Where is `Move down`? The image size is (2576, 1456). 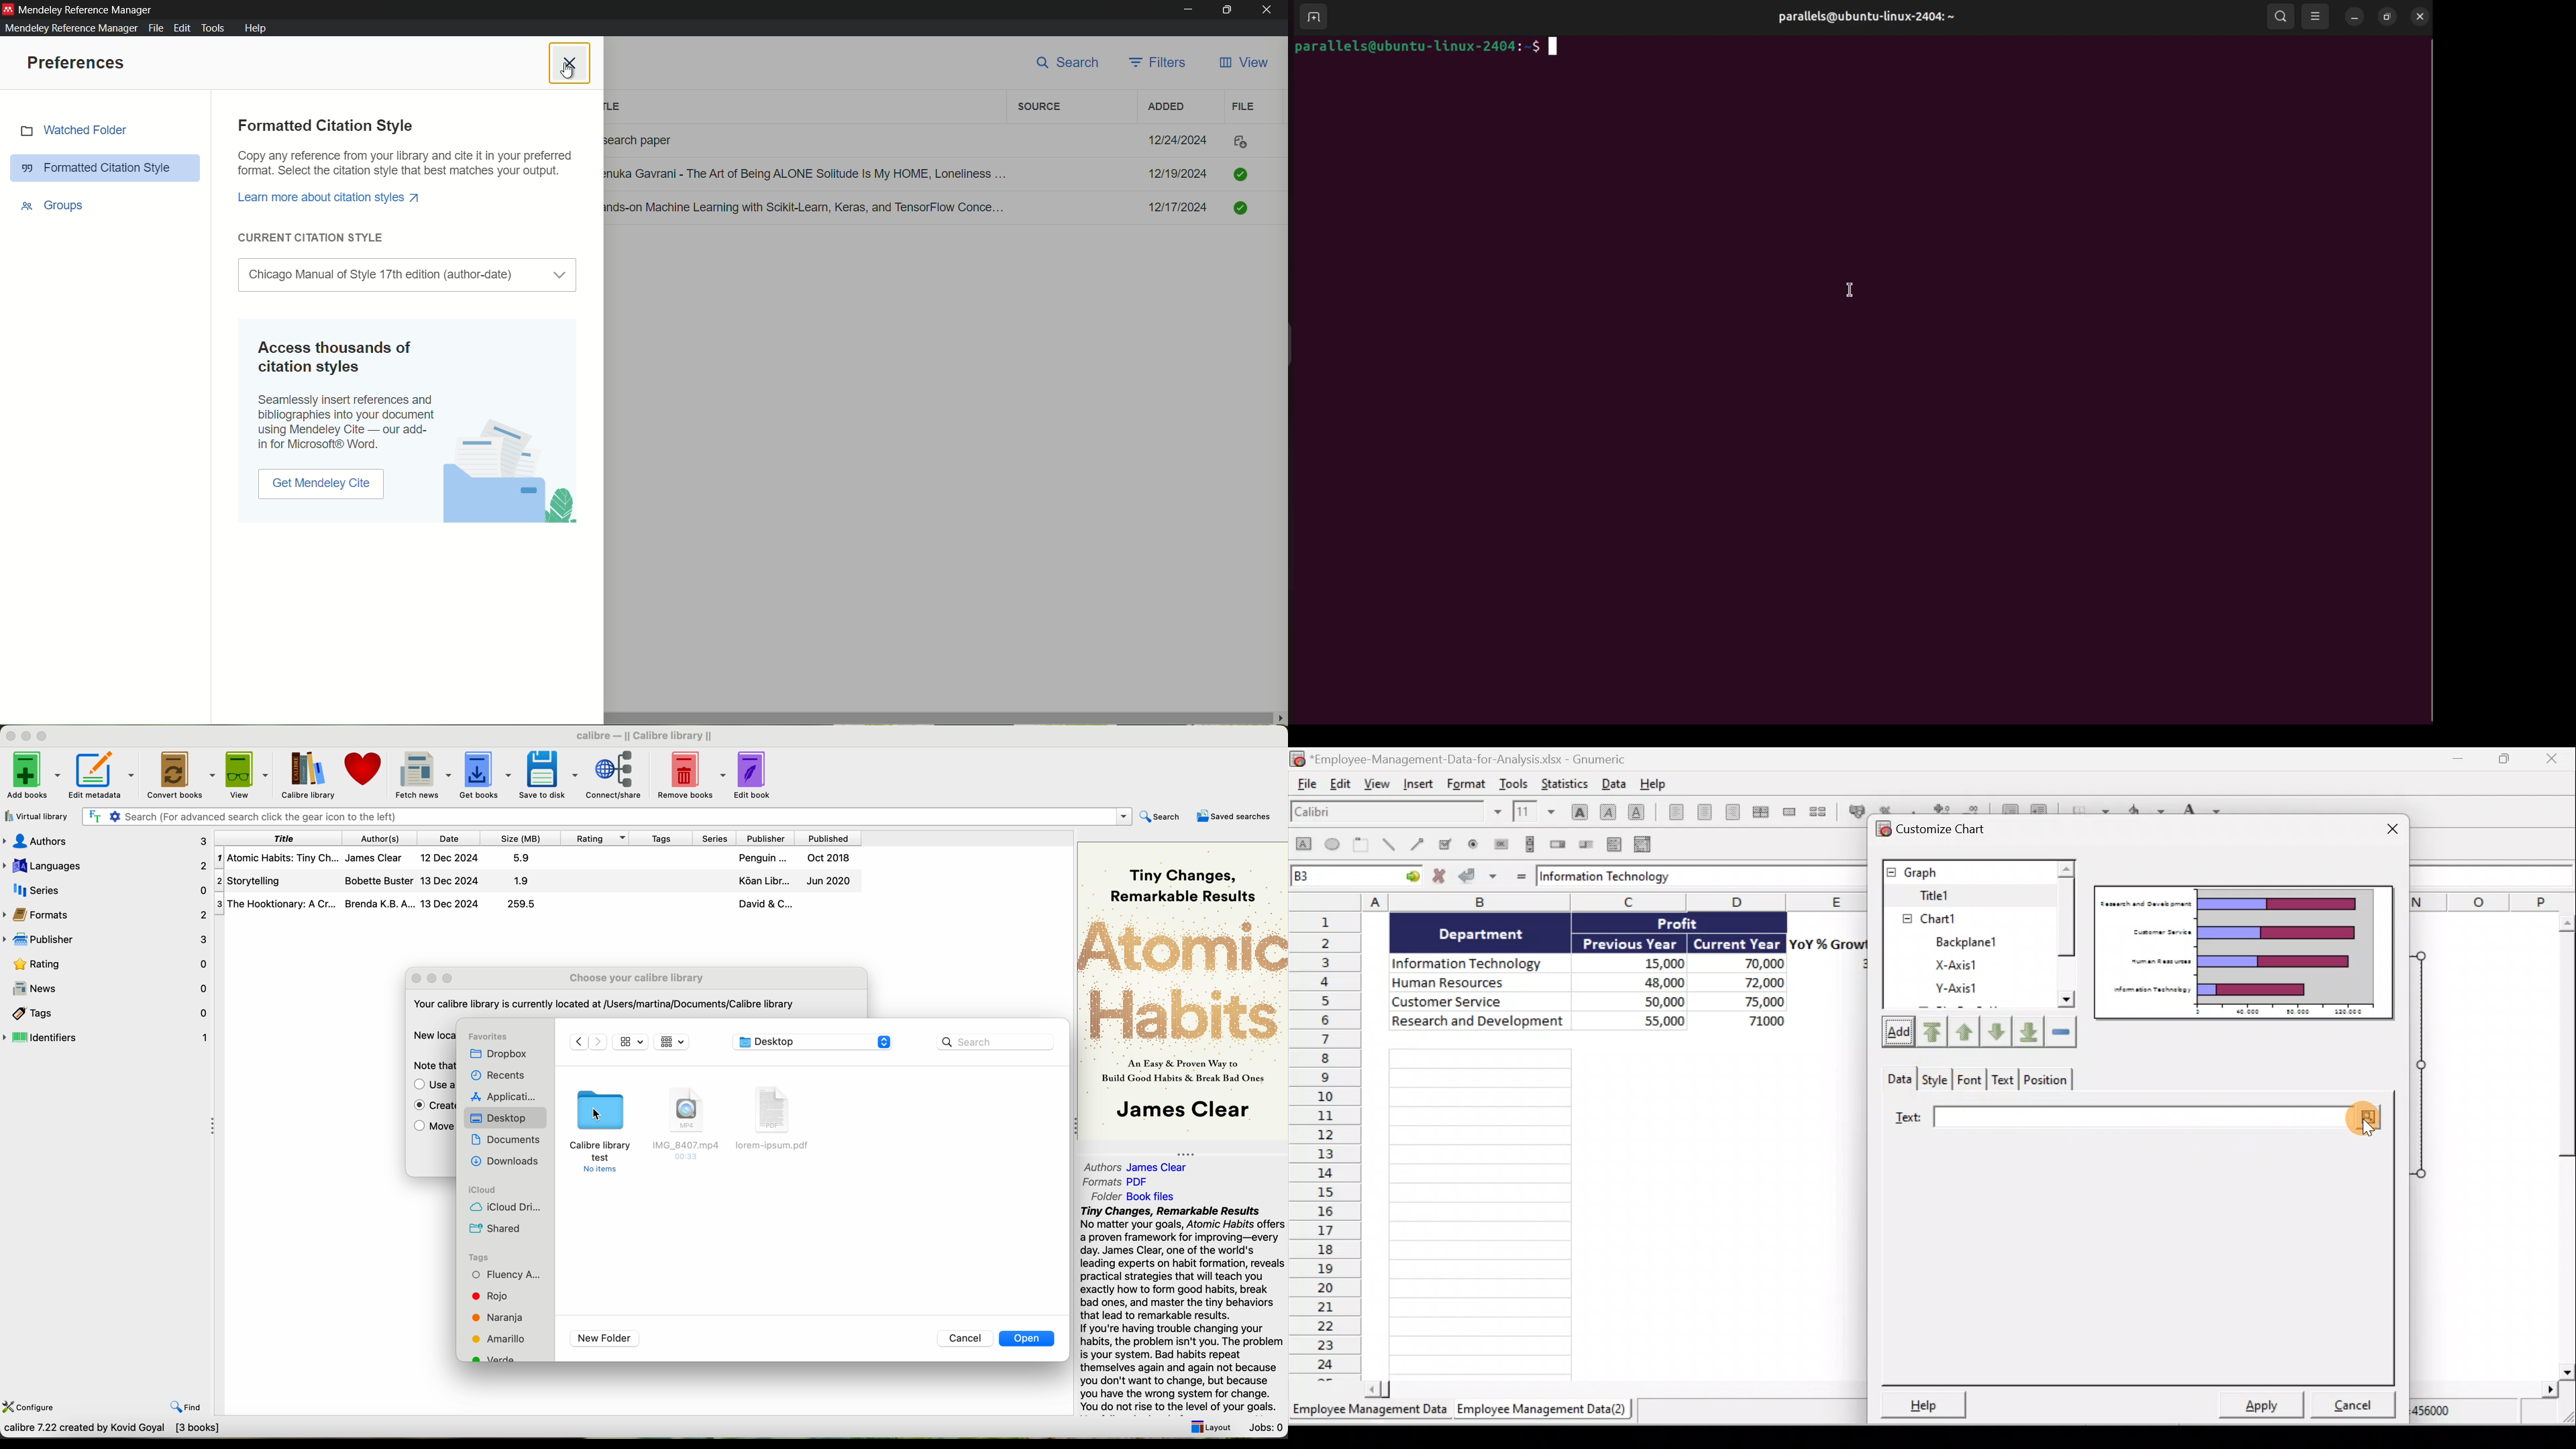
Move down is located at coordinates (1997, 1034).